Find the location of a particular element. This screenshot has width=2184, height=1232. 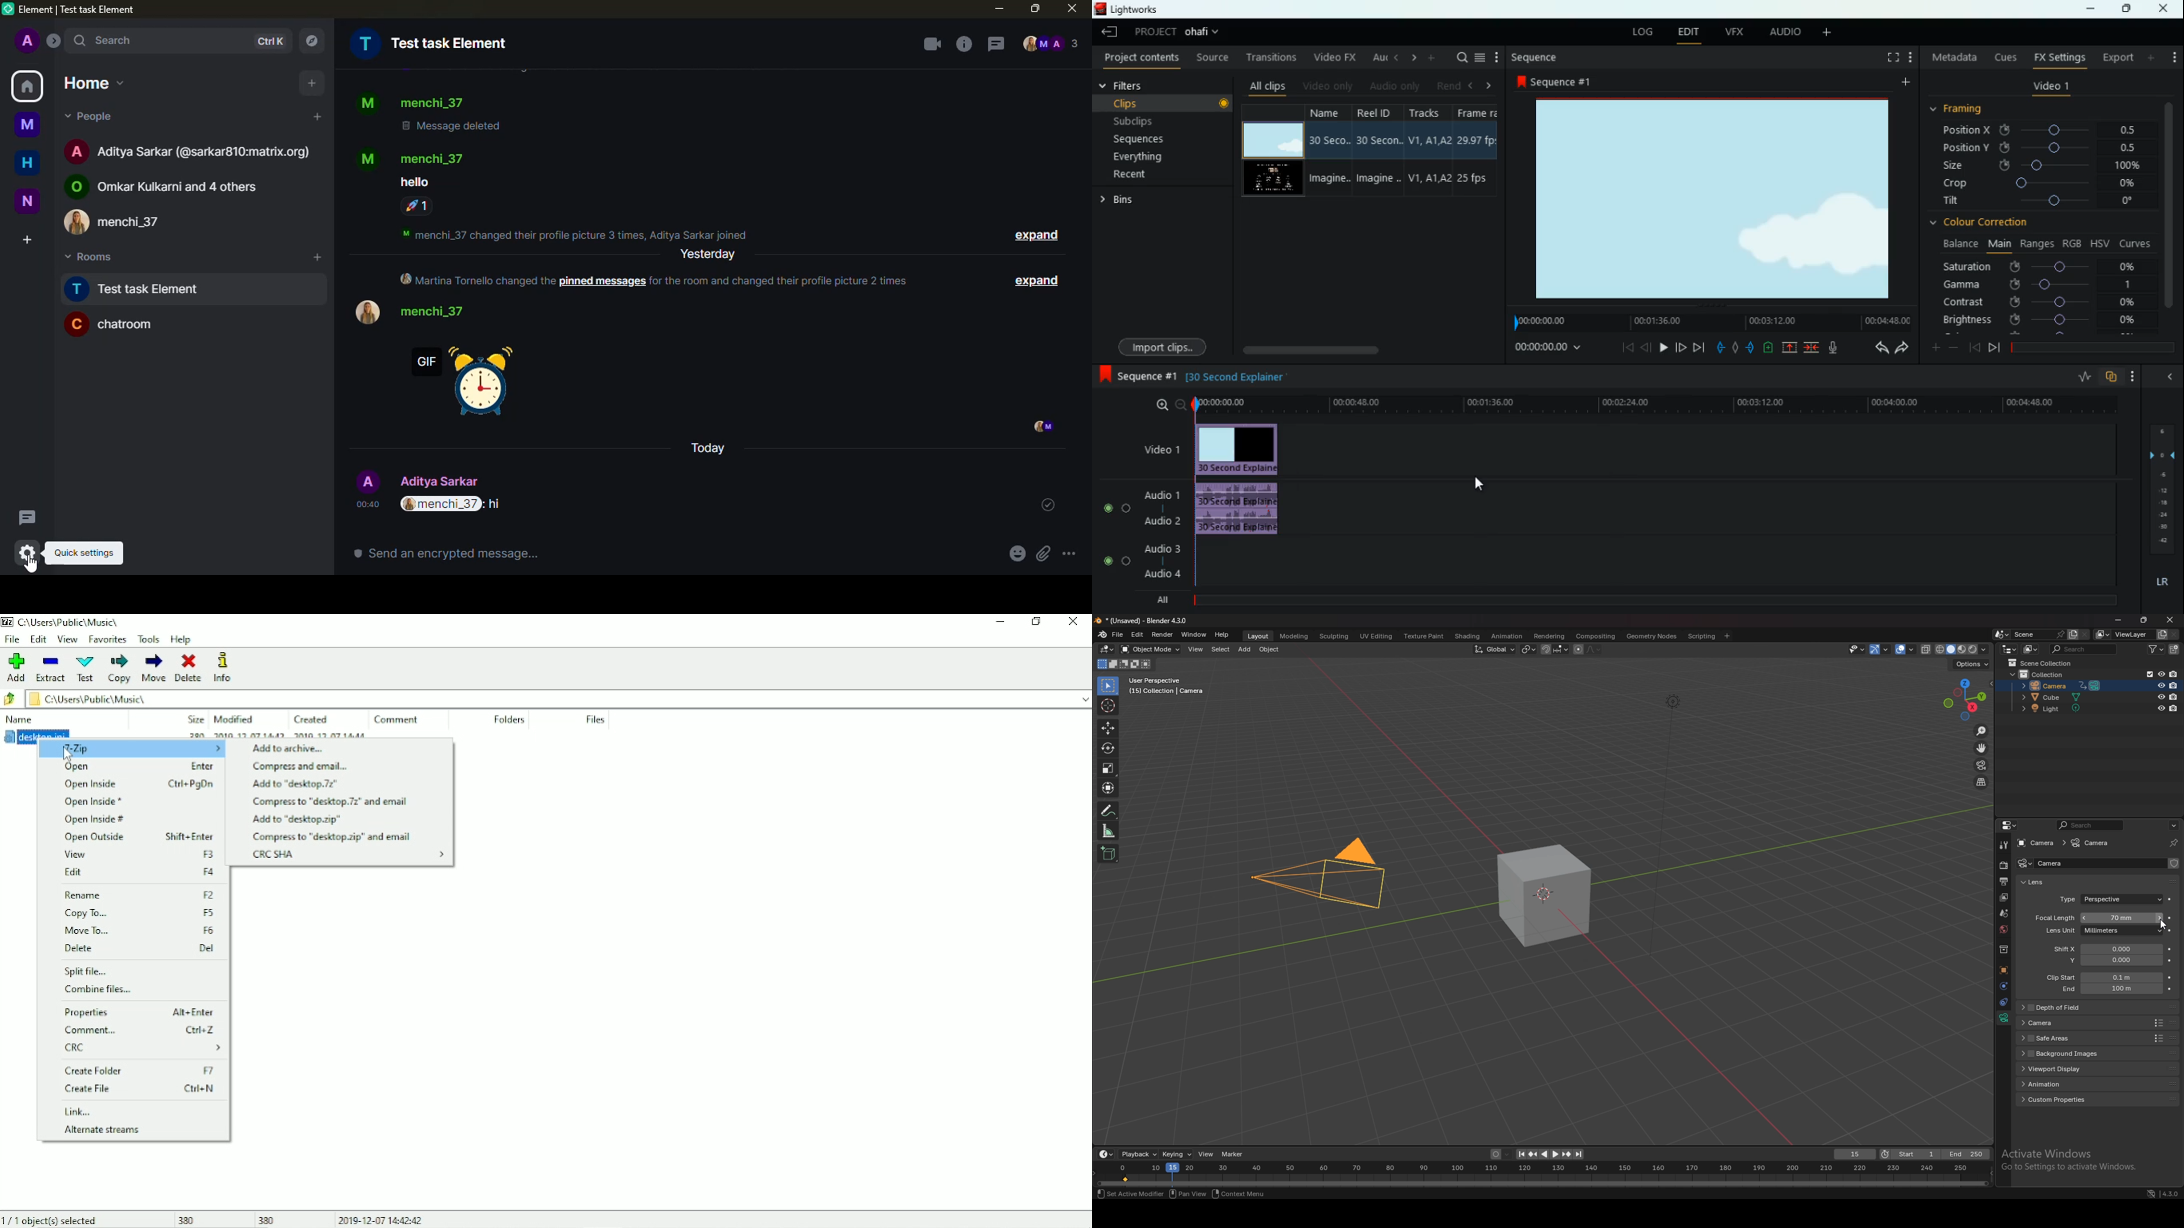

expand is located at coordinates (54, 40).